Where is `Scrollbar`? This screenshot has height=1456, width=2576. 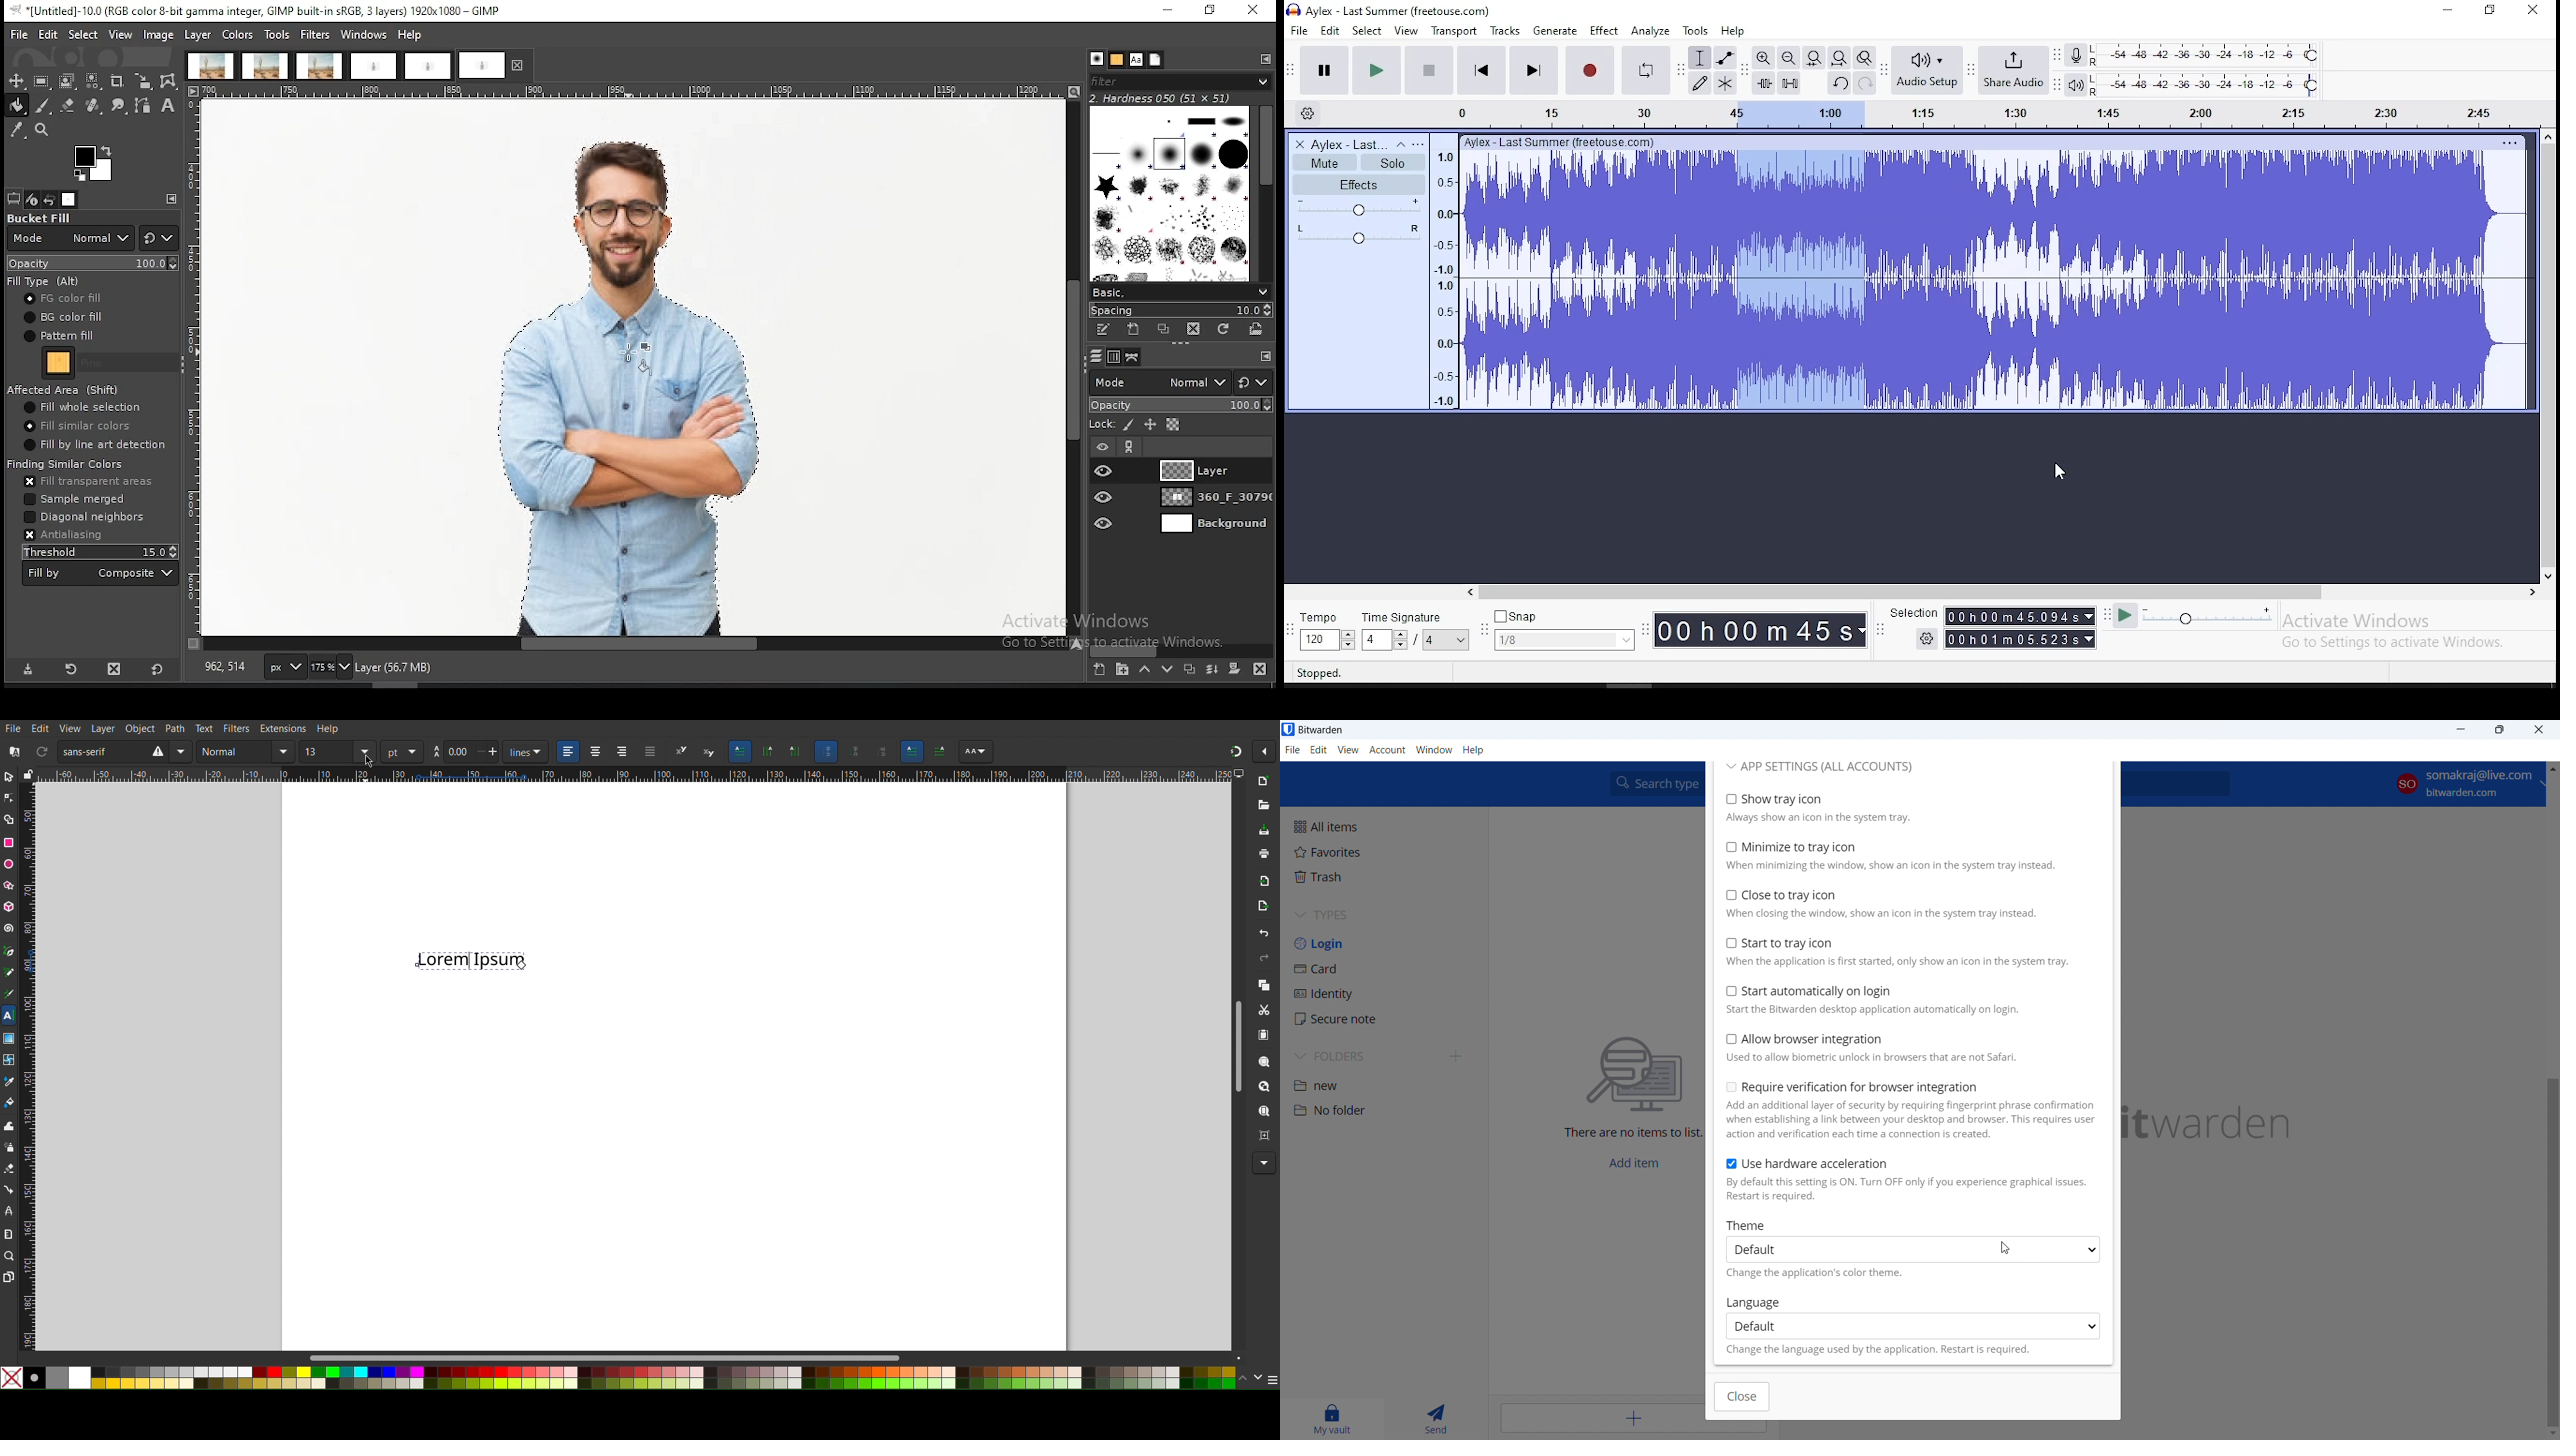 Scrollbar is located at coordinates (777, 1356).